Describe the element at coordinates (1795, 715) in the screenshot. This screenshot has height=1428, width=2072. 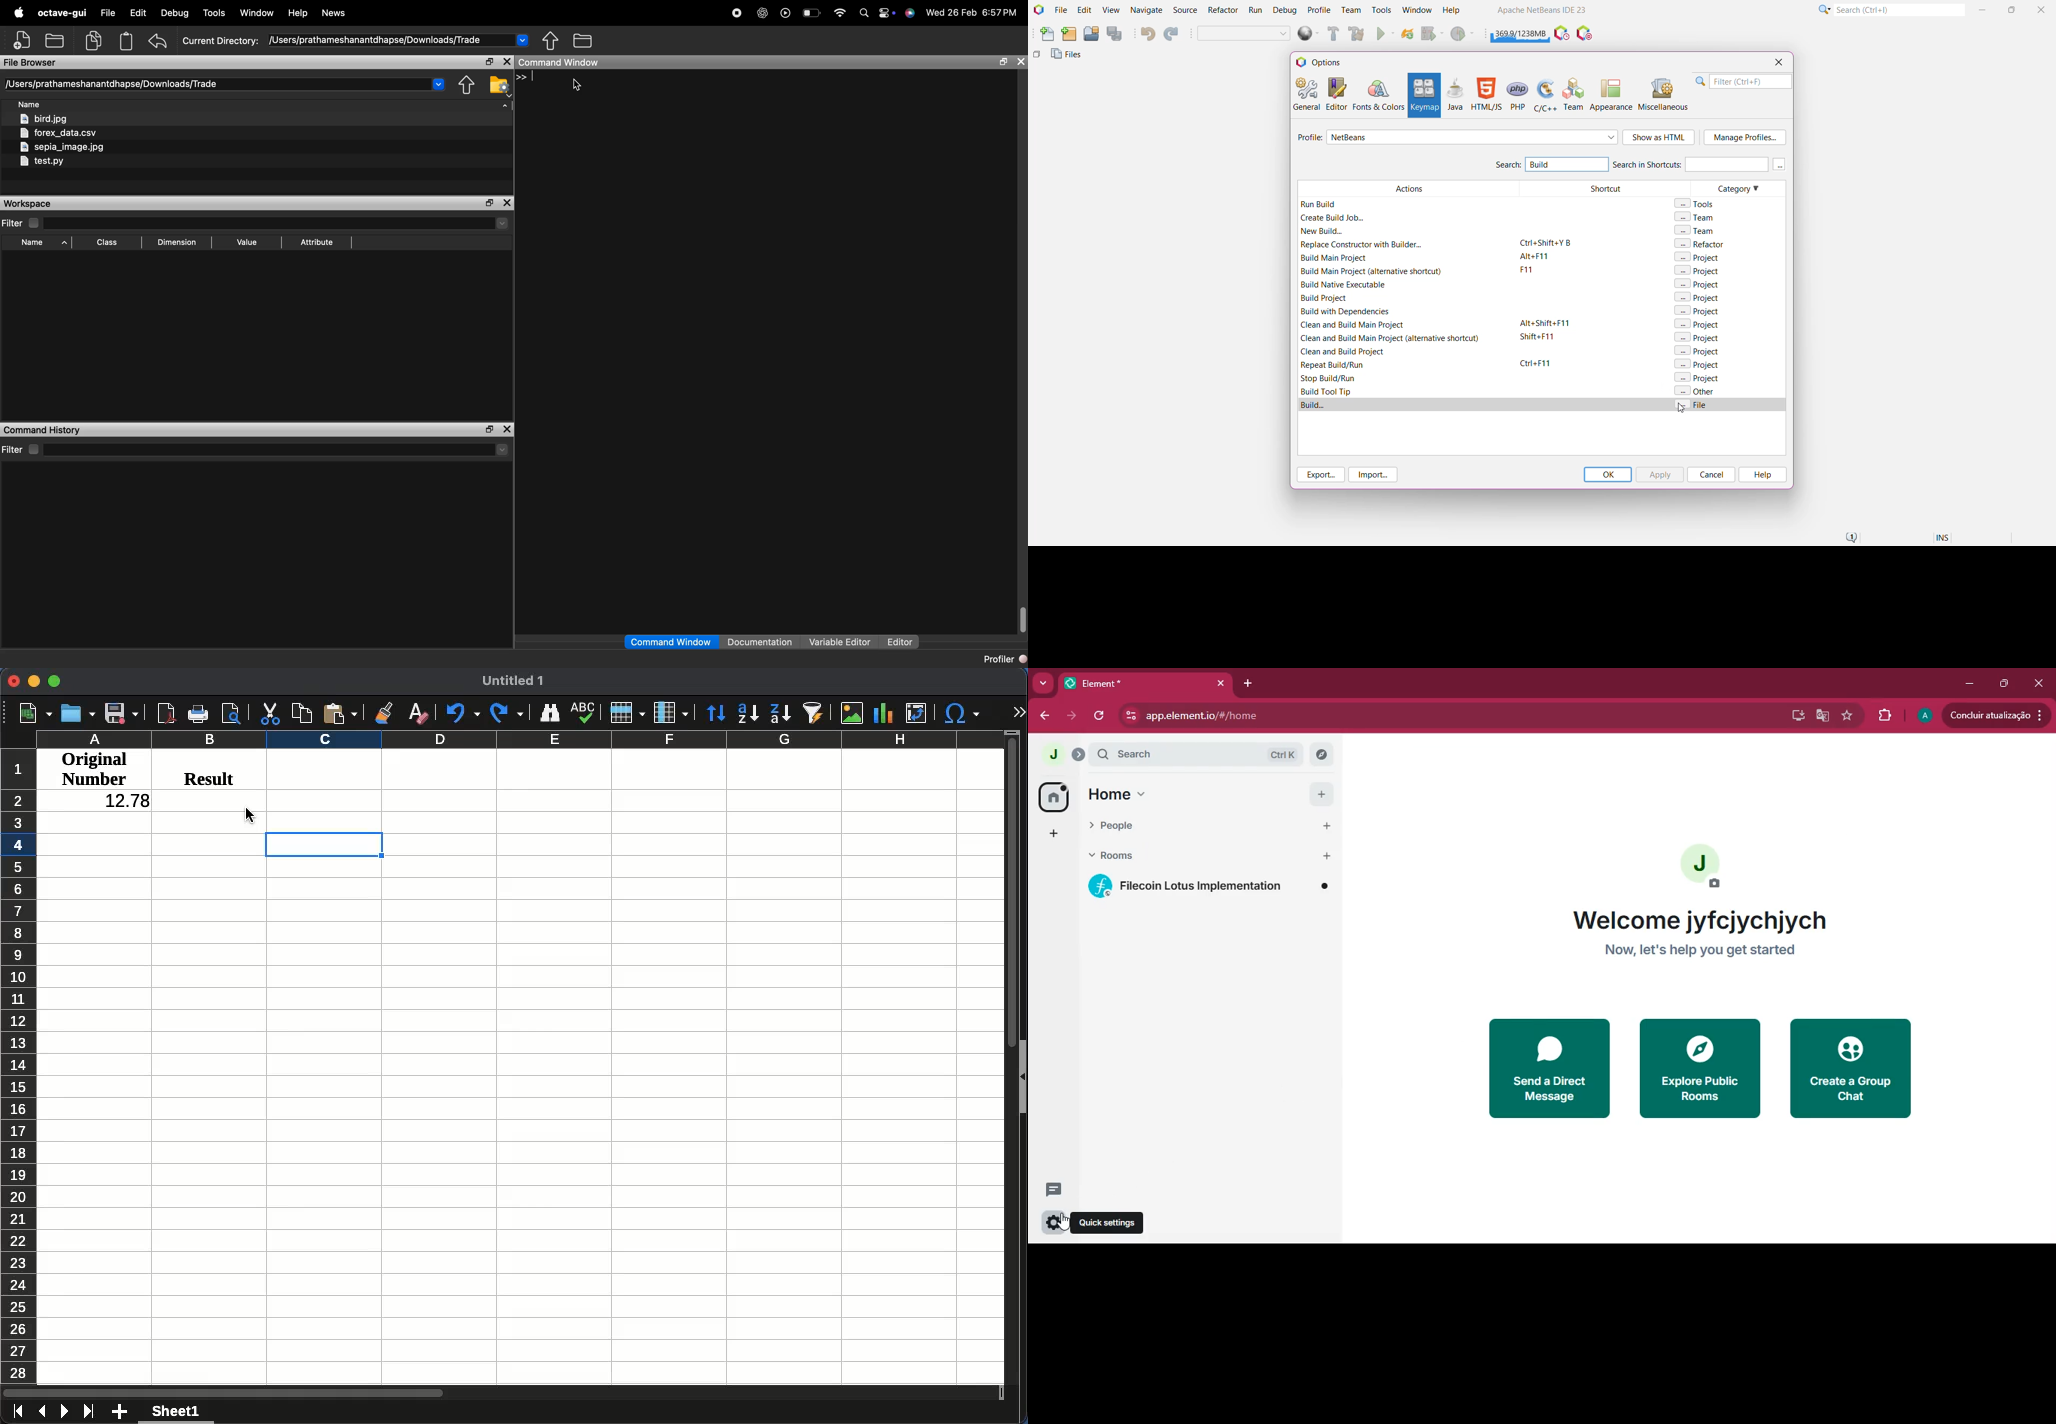
I see `desktop` at that location.